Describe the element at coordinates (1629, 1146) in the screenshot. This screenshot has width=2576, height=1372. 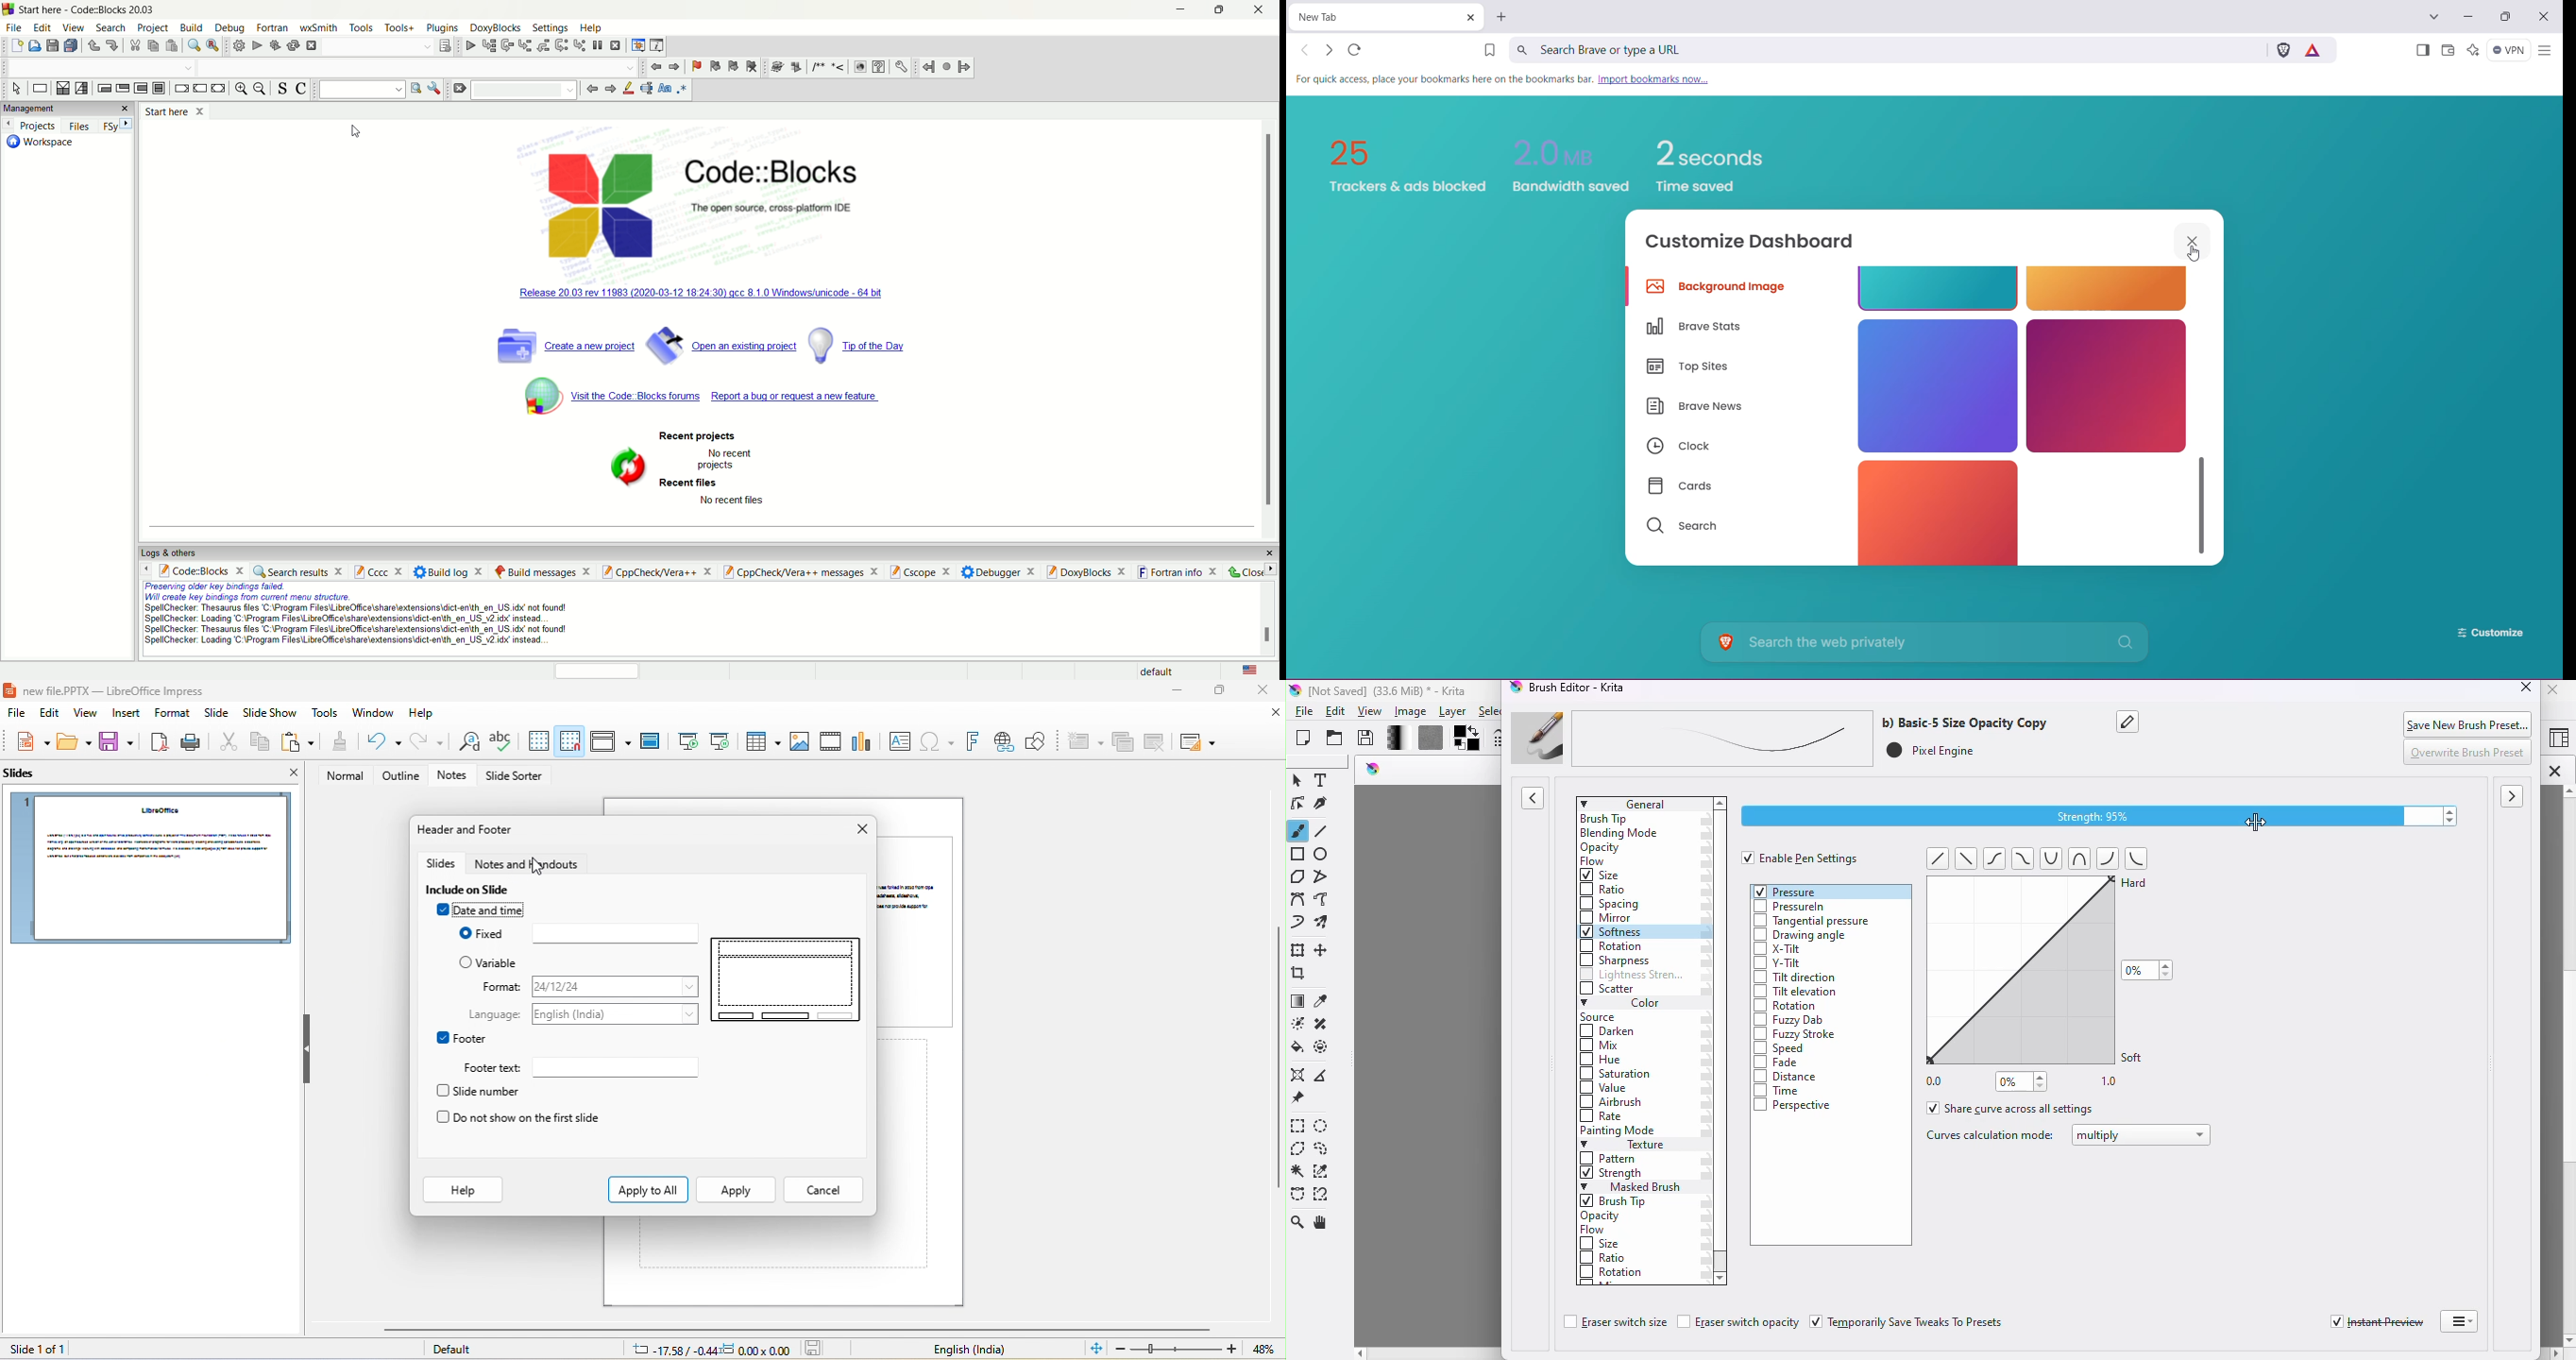
I see `texture` at that location.